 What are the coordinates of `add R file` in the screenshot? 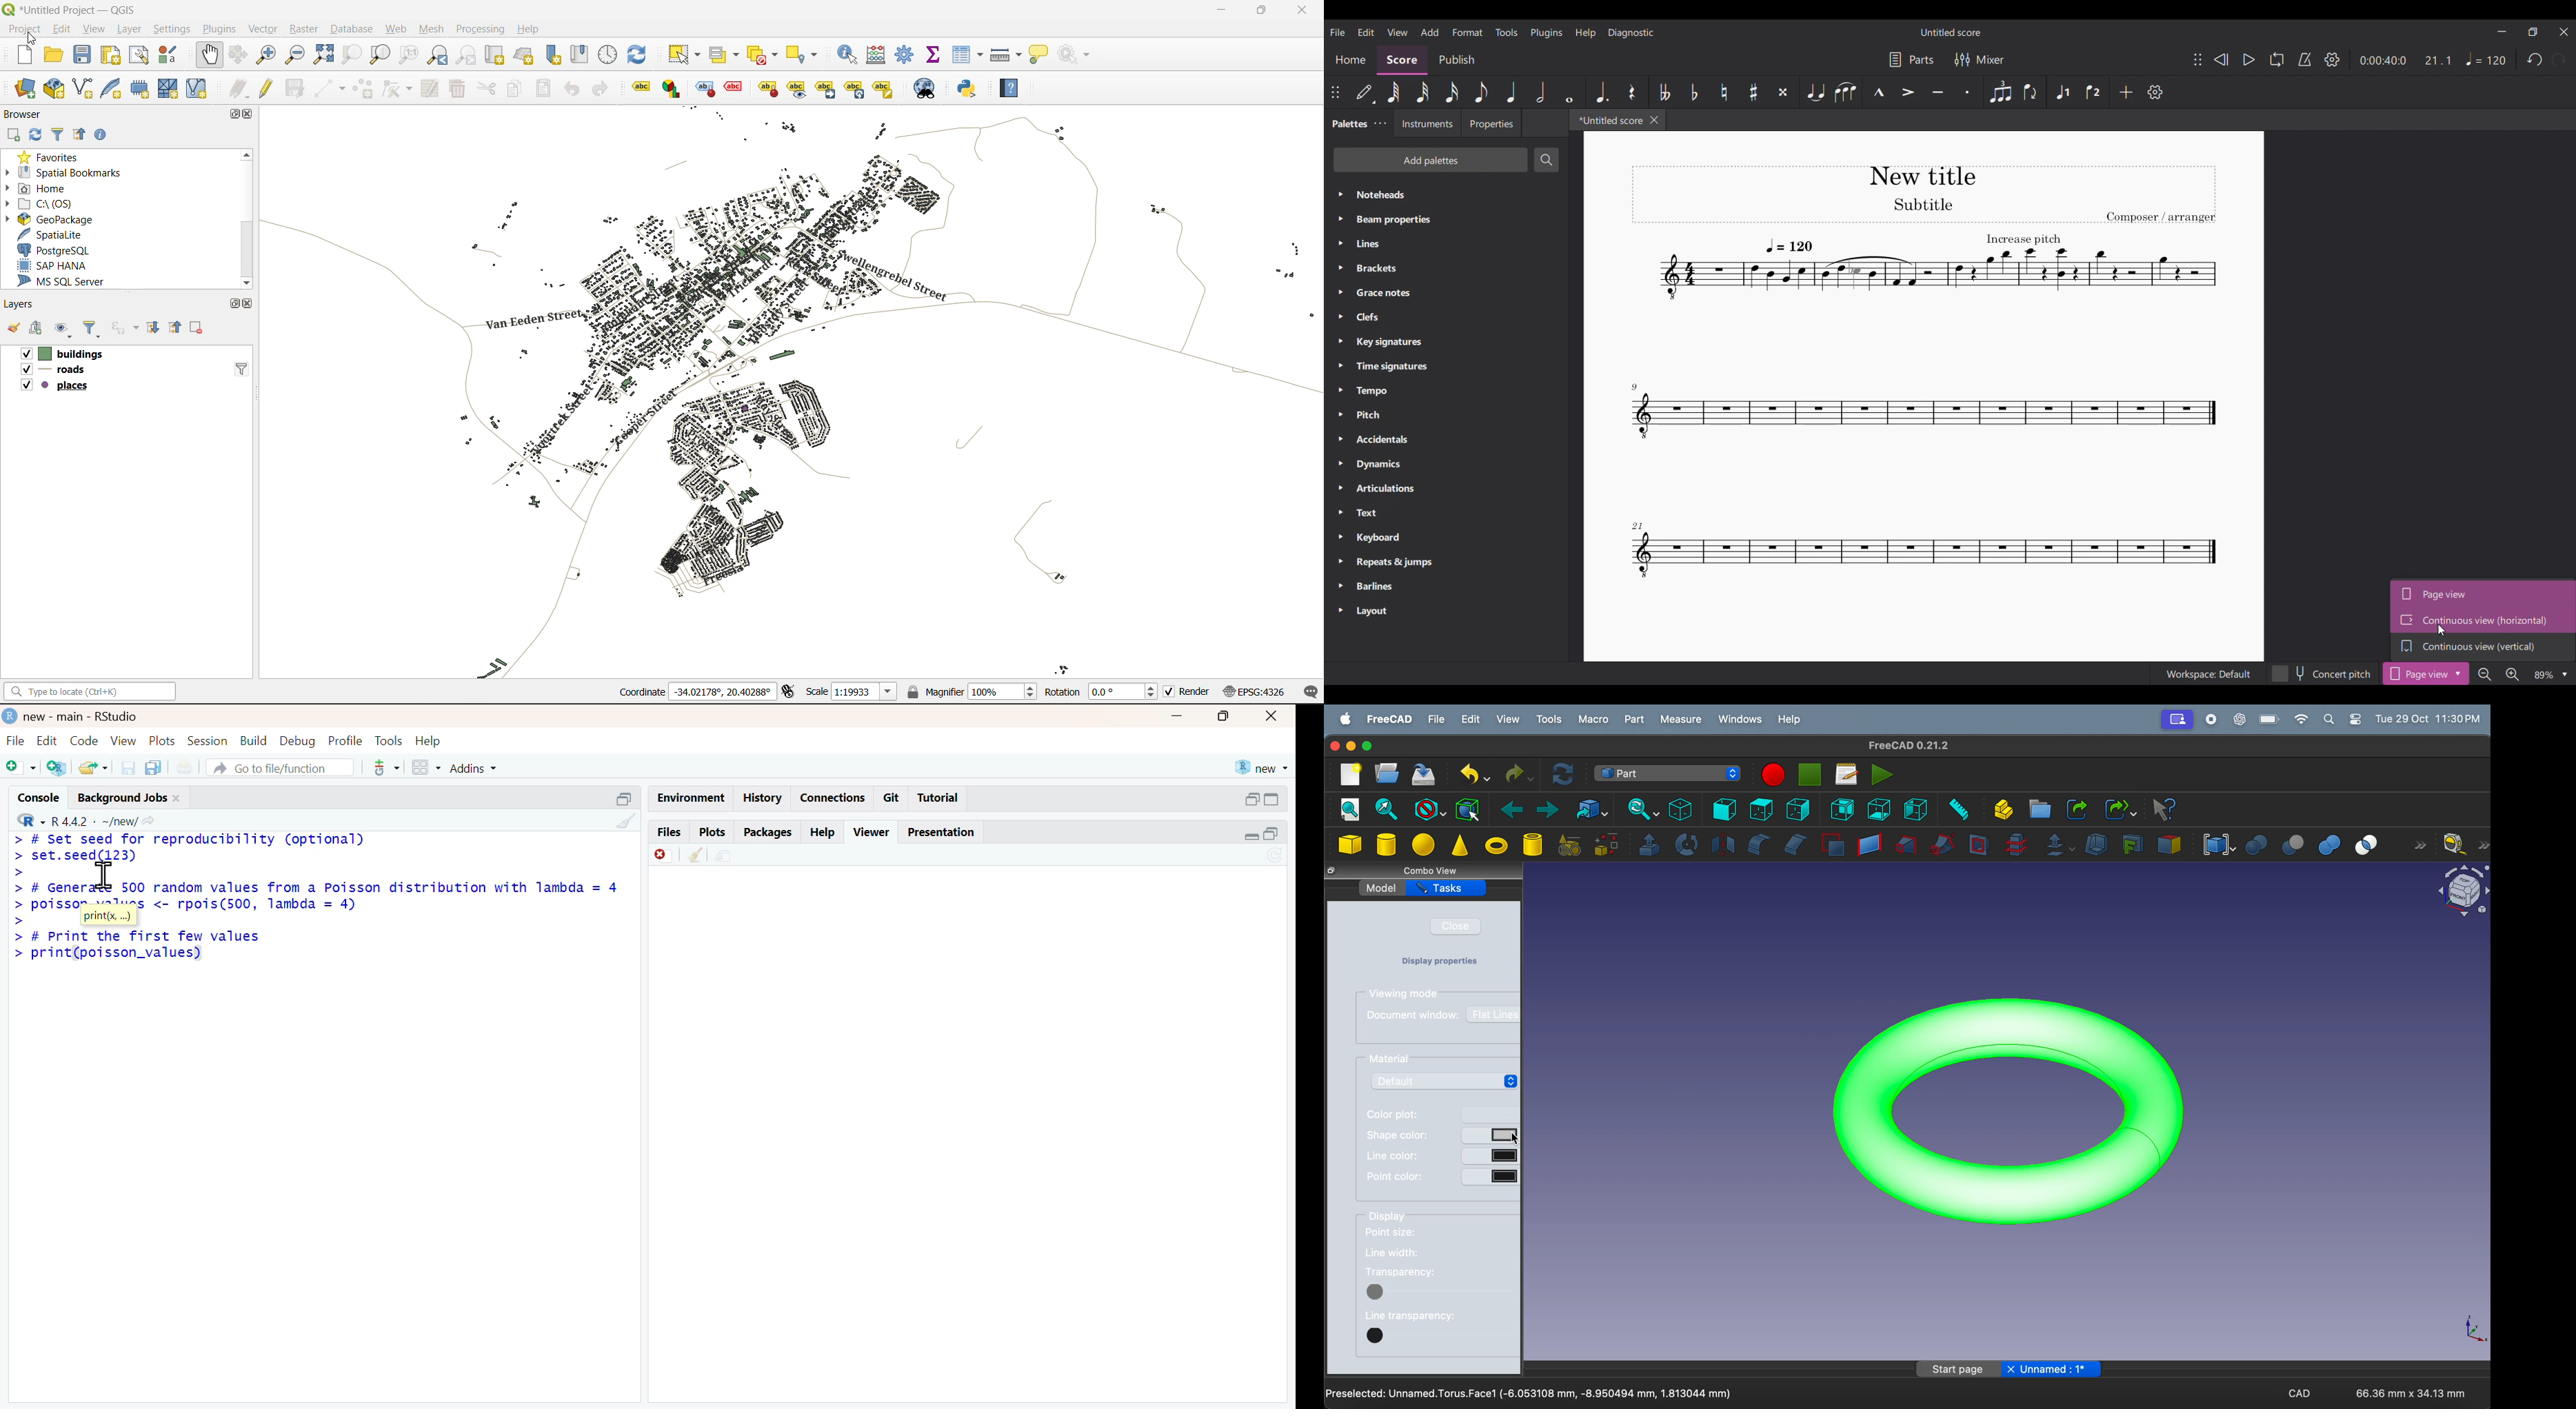 It's located at (59, 767).